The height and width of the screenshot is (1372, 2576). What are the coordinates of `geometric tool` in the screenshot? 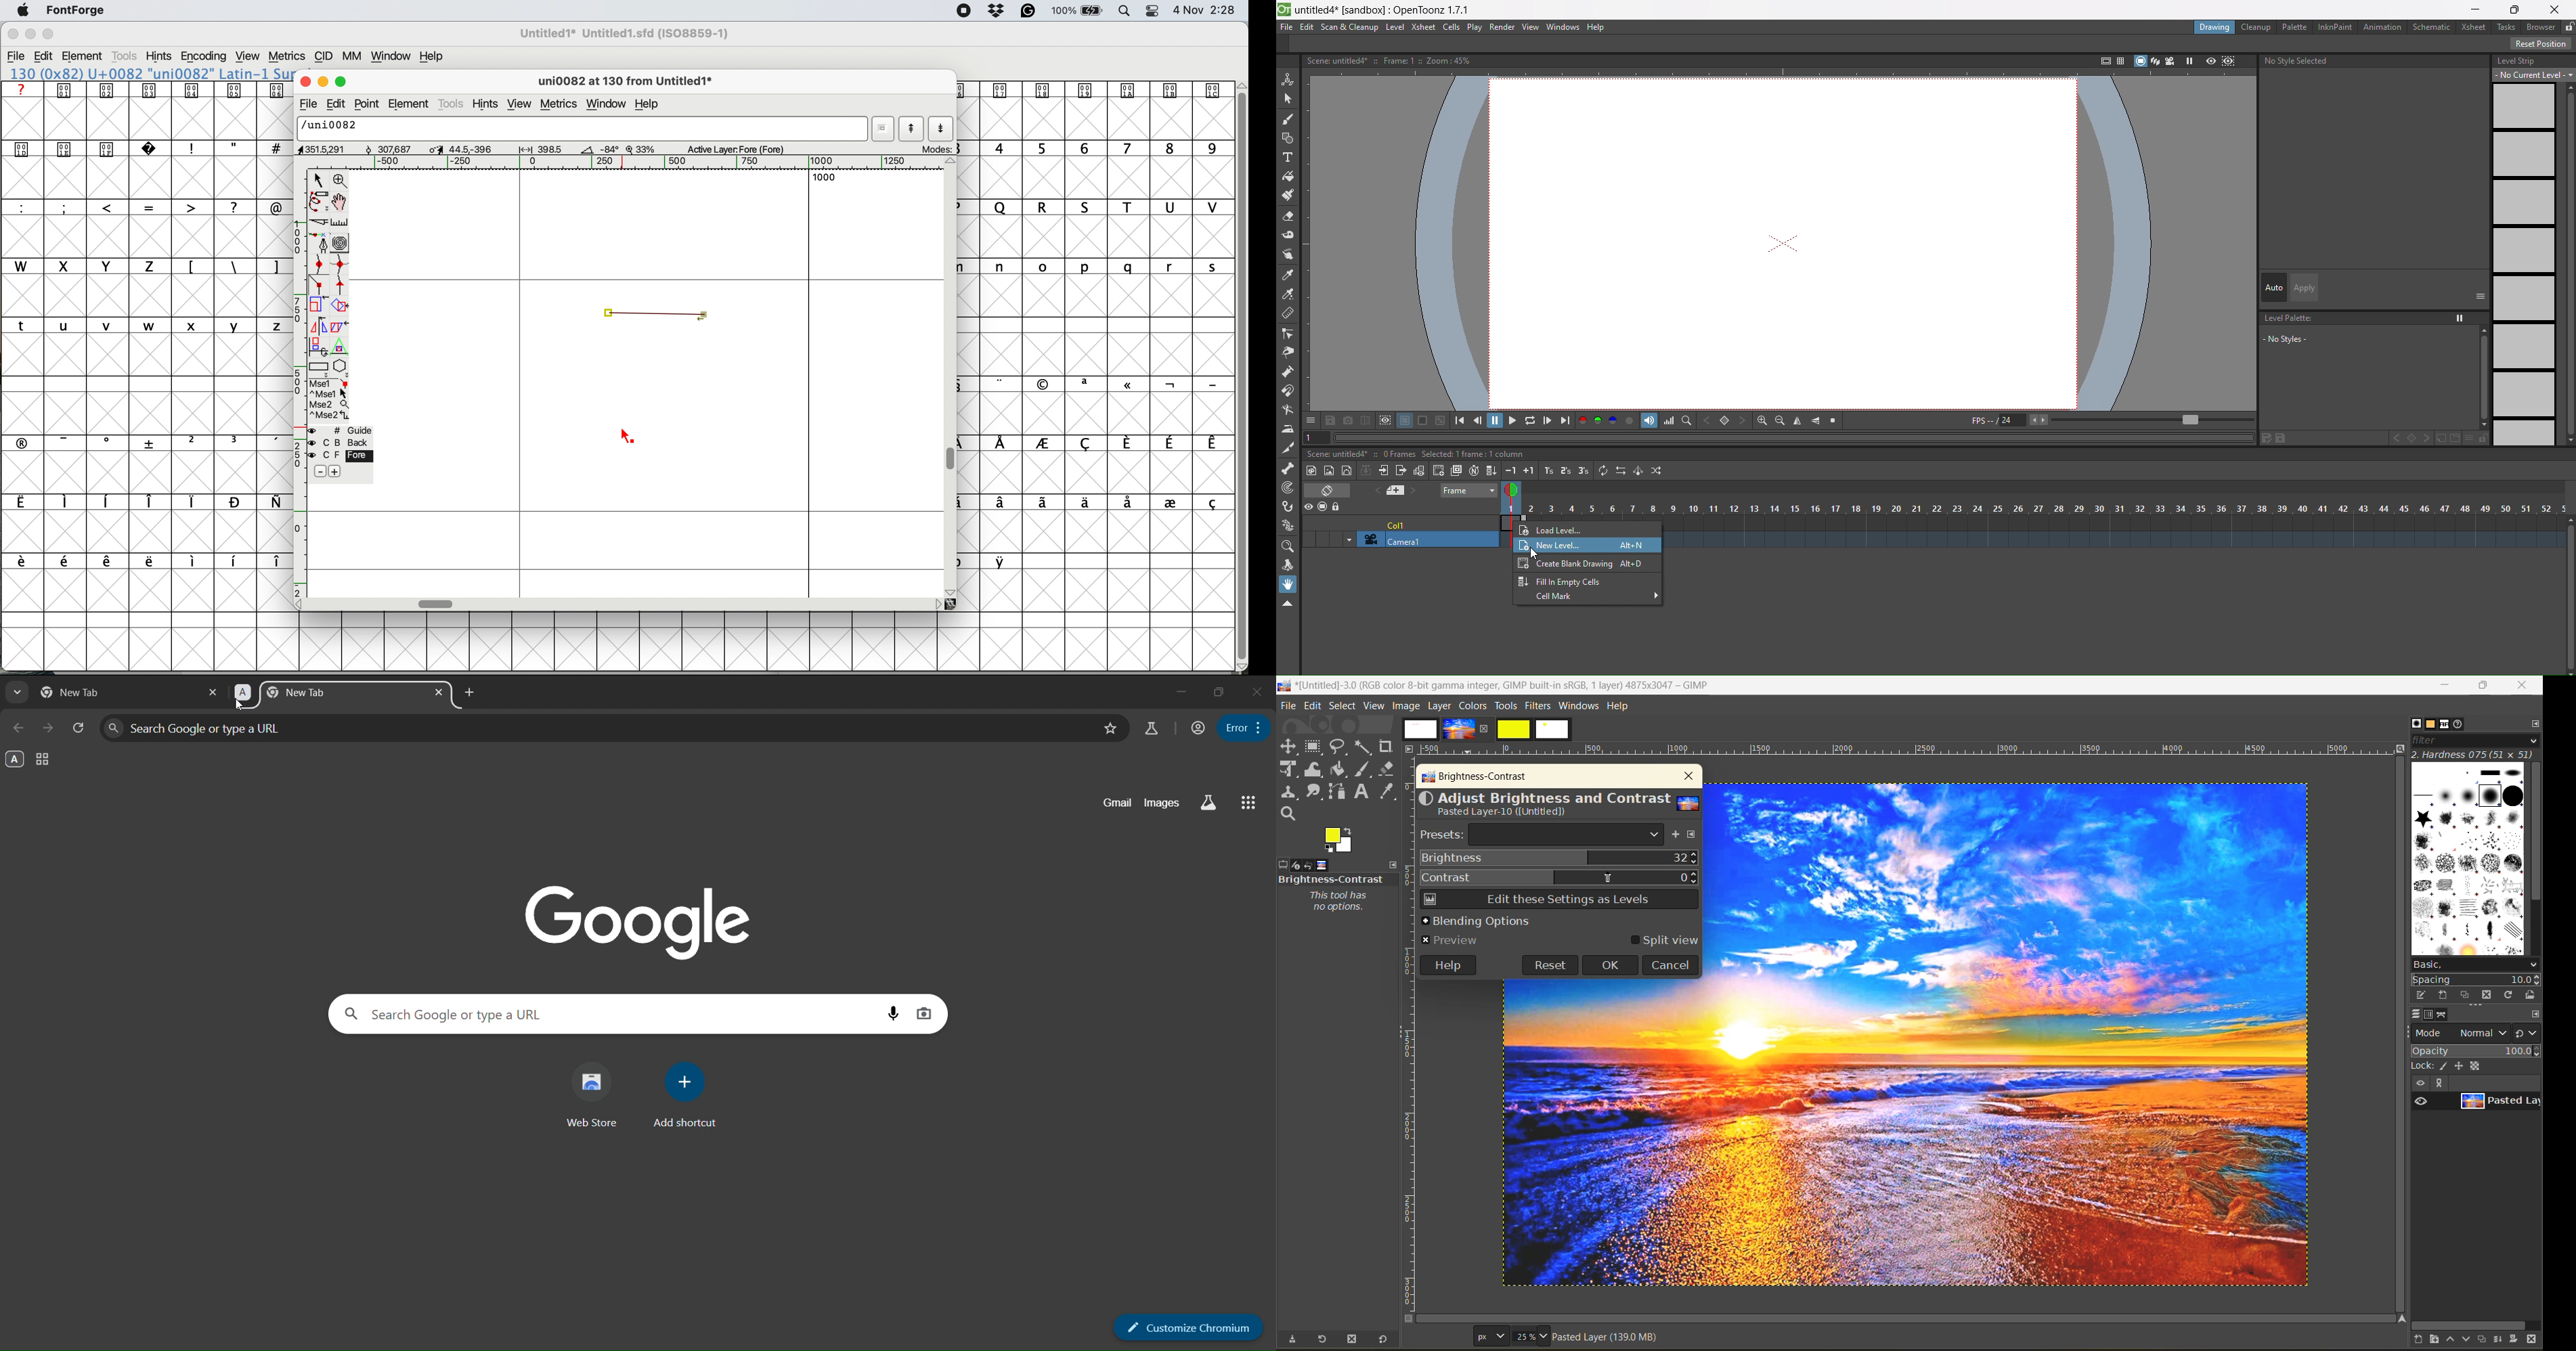 It's located at (1287, 139).